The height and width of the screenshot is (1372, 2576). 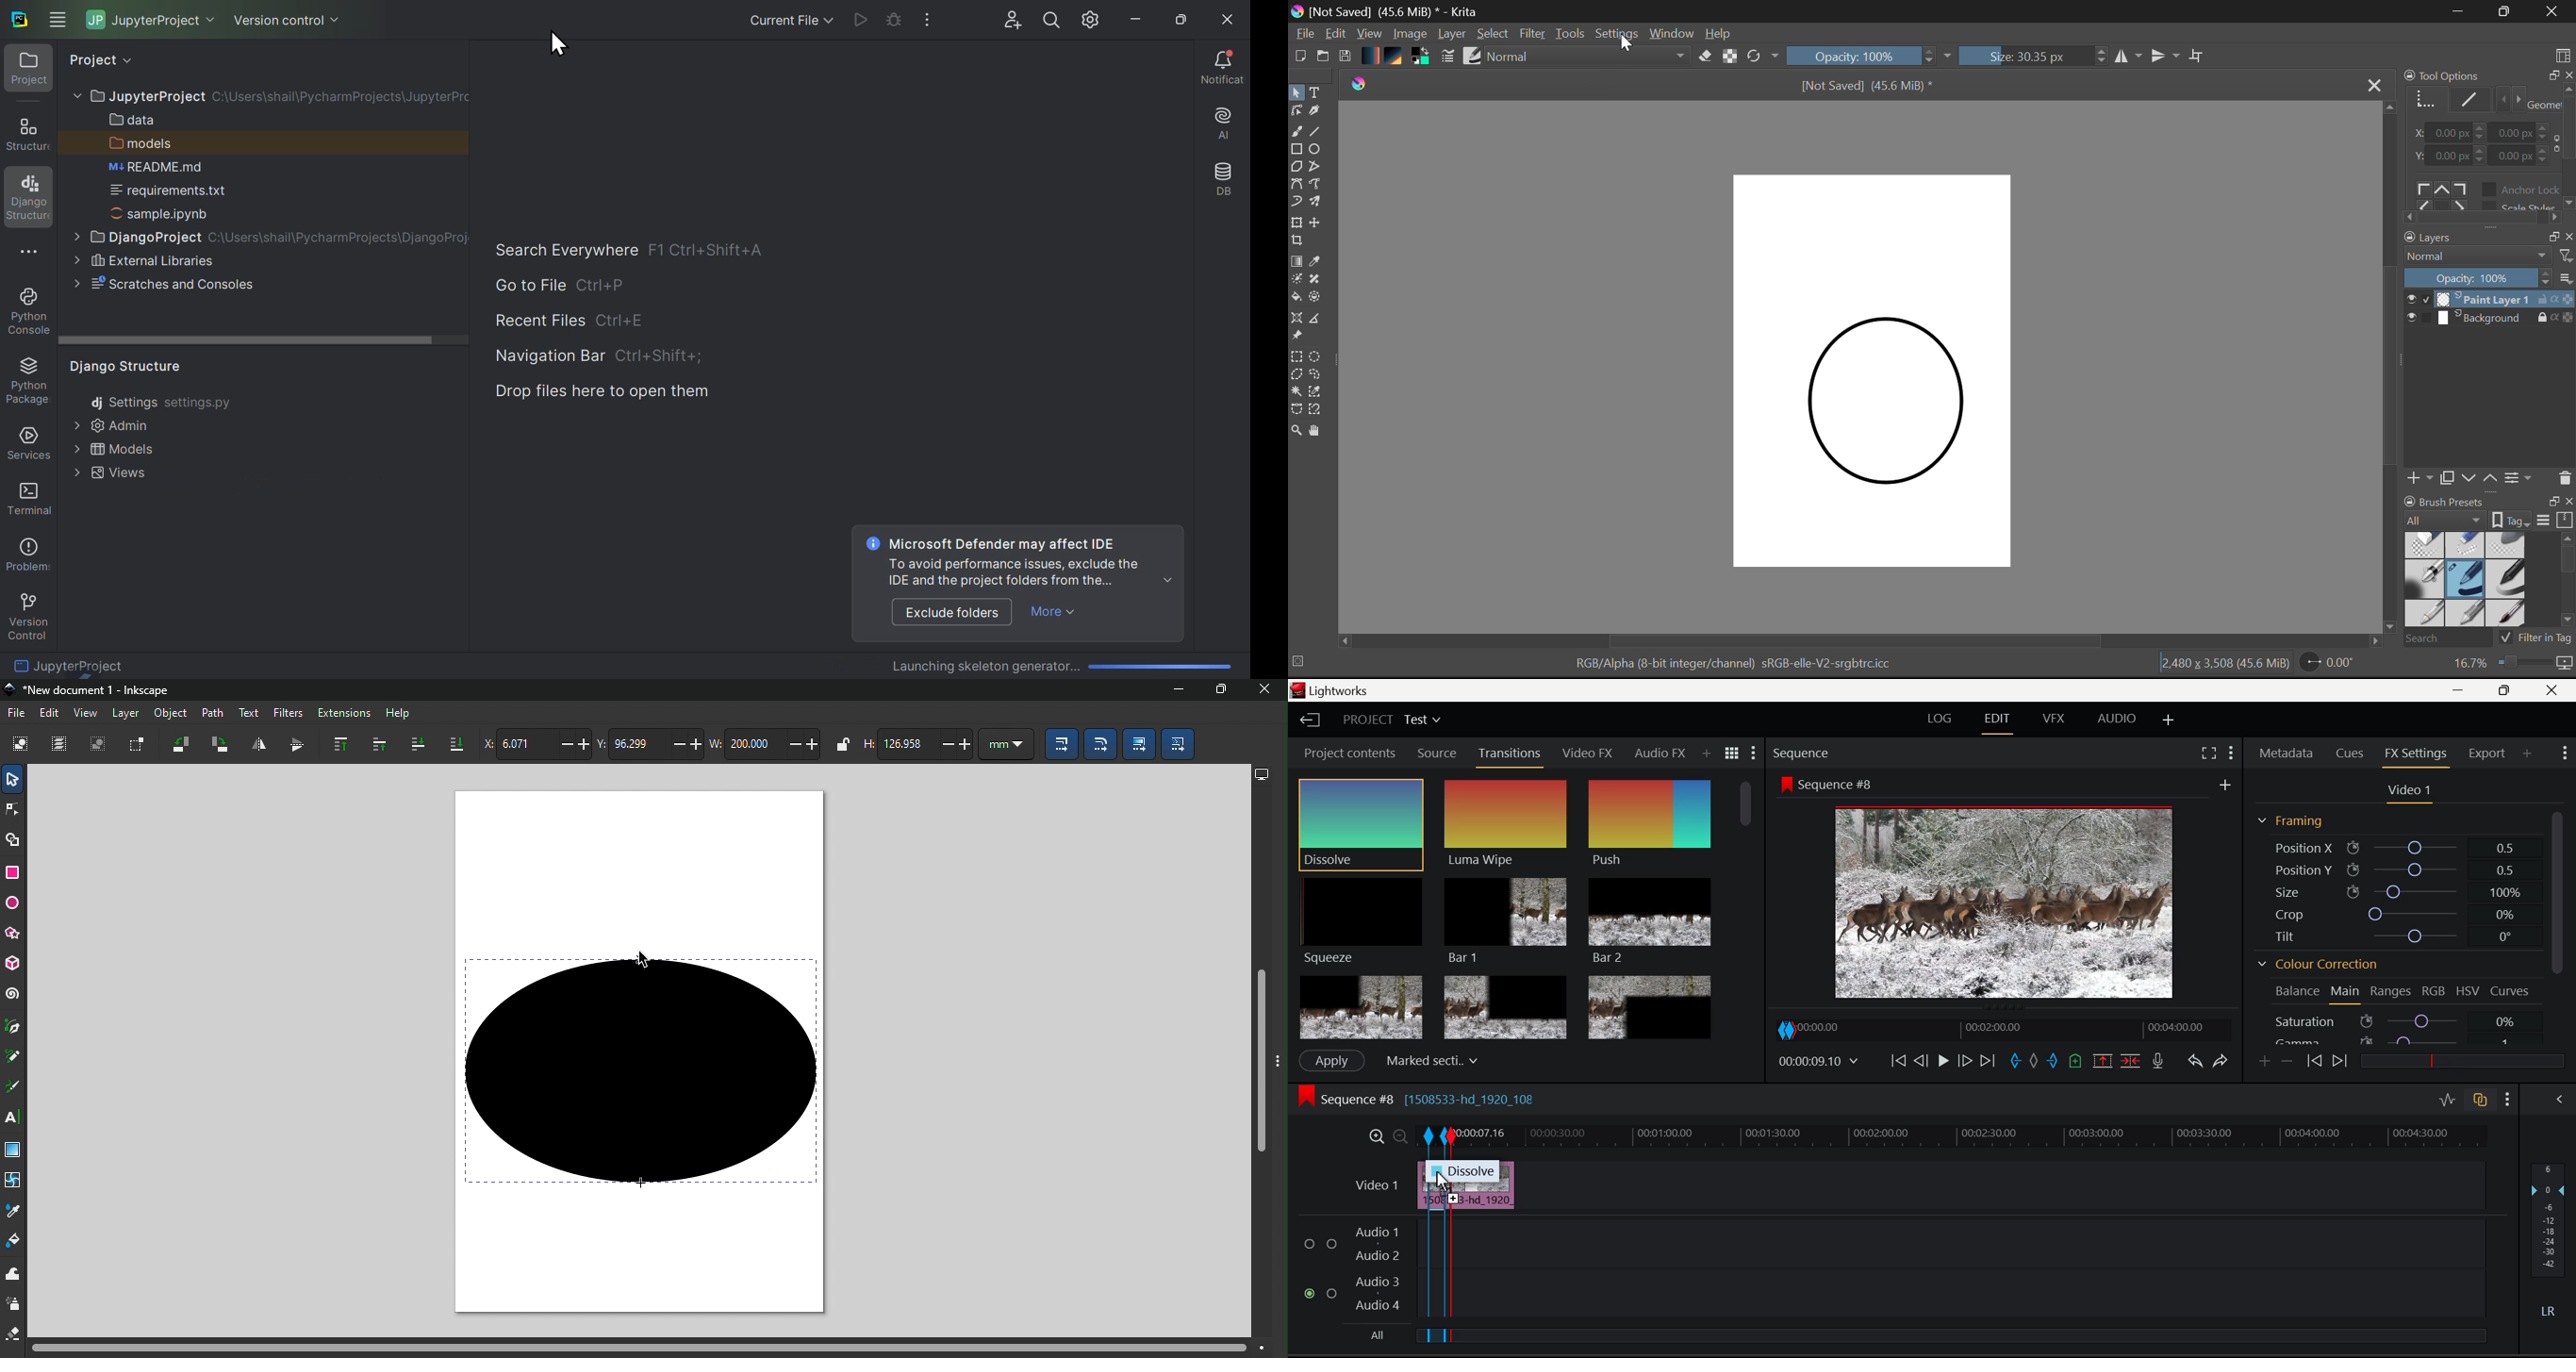 What do you see at coordinates (1559, 1060) in the screenshot?
I see `frames input` at bounding box center [1559, 1060].